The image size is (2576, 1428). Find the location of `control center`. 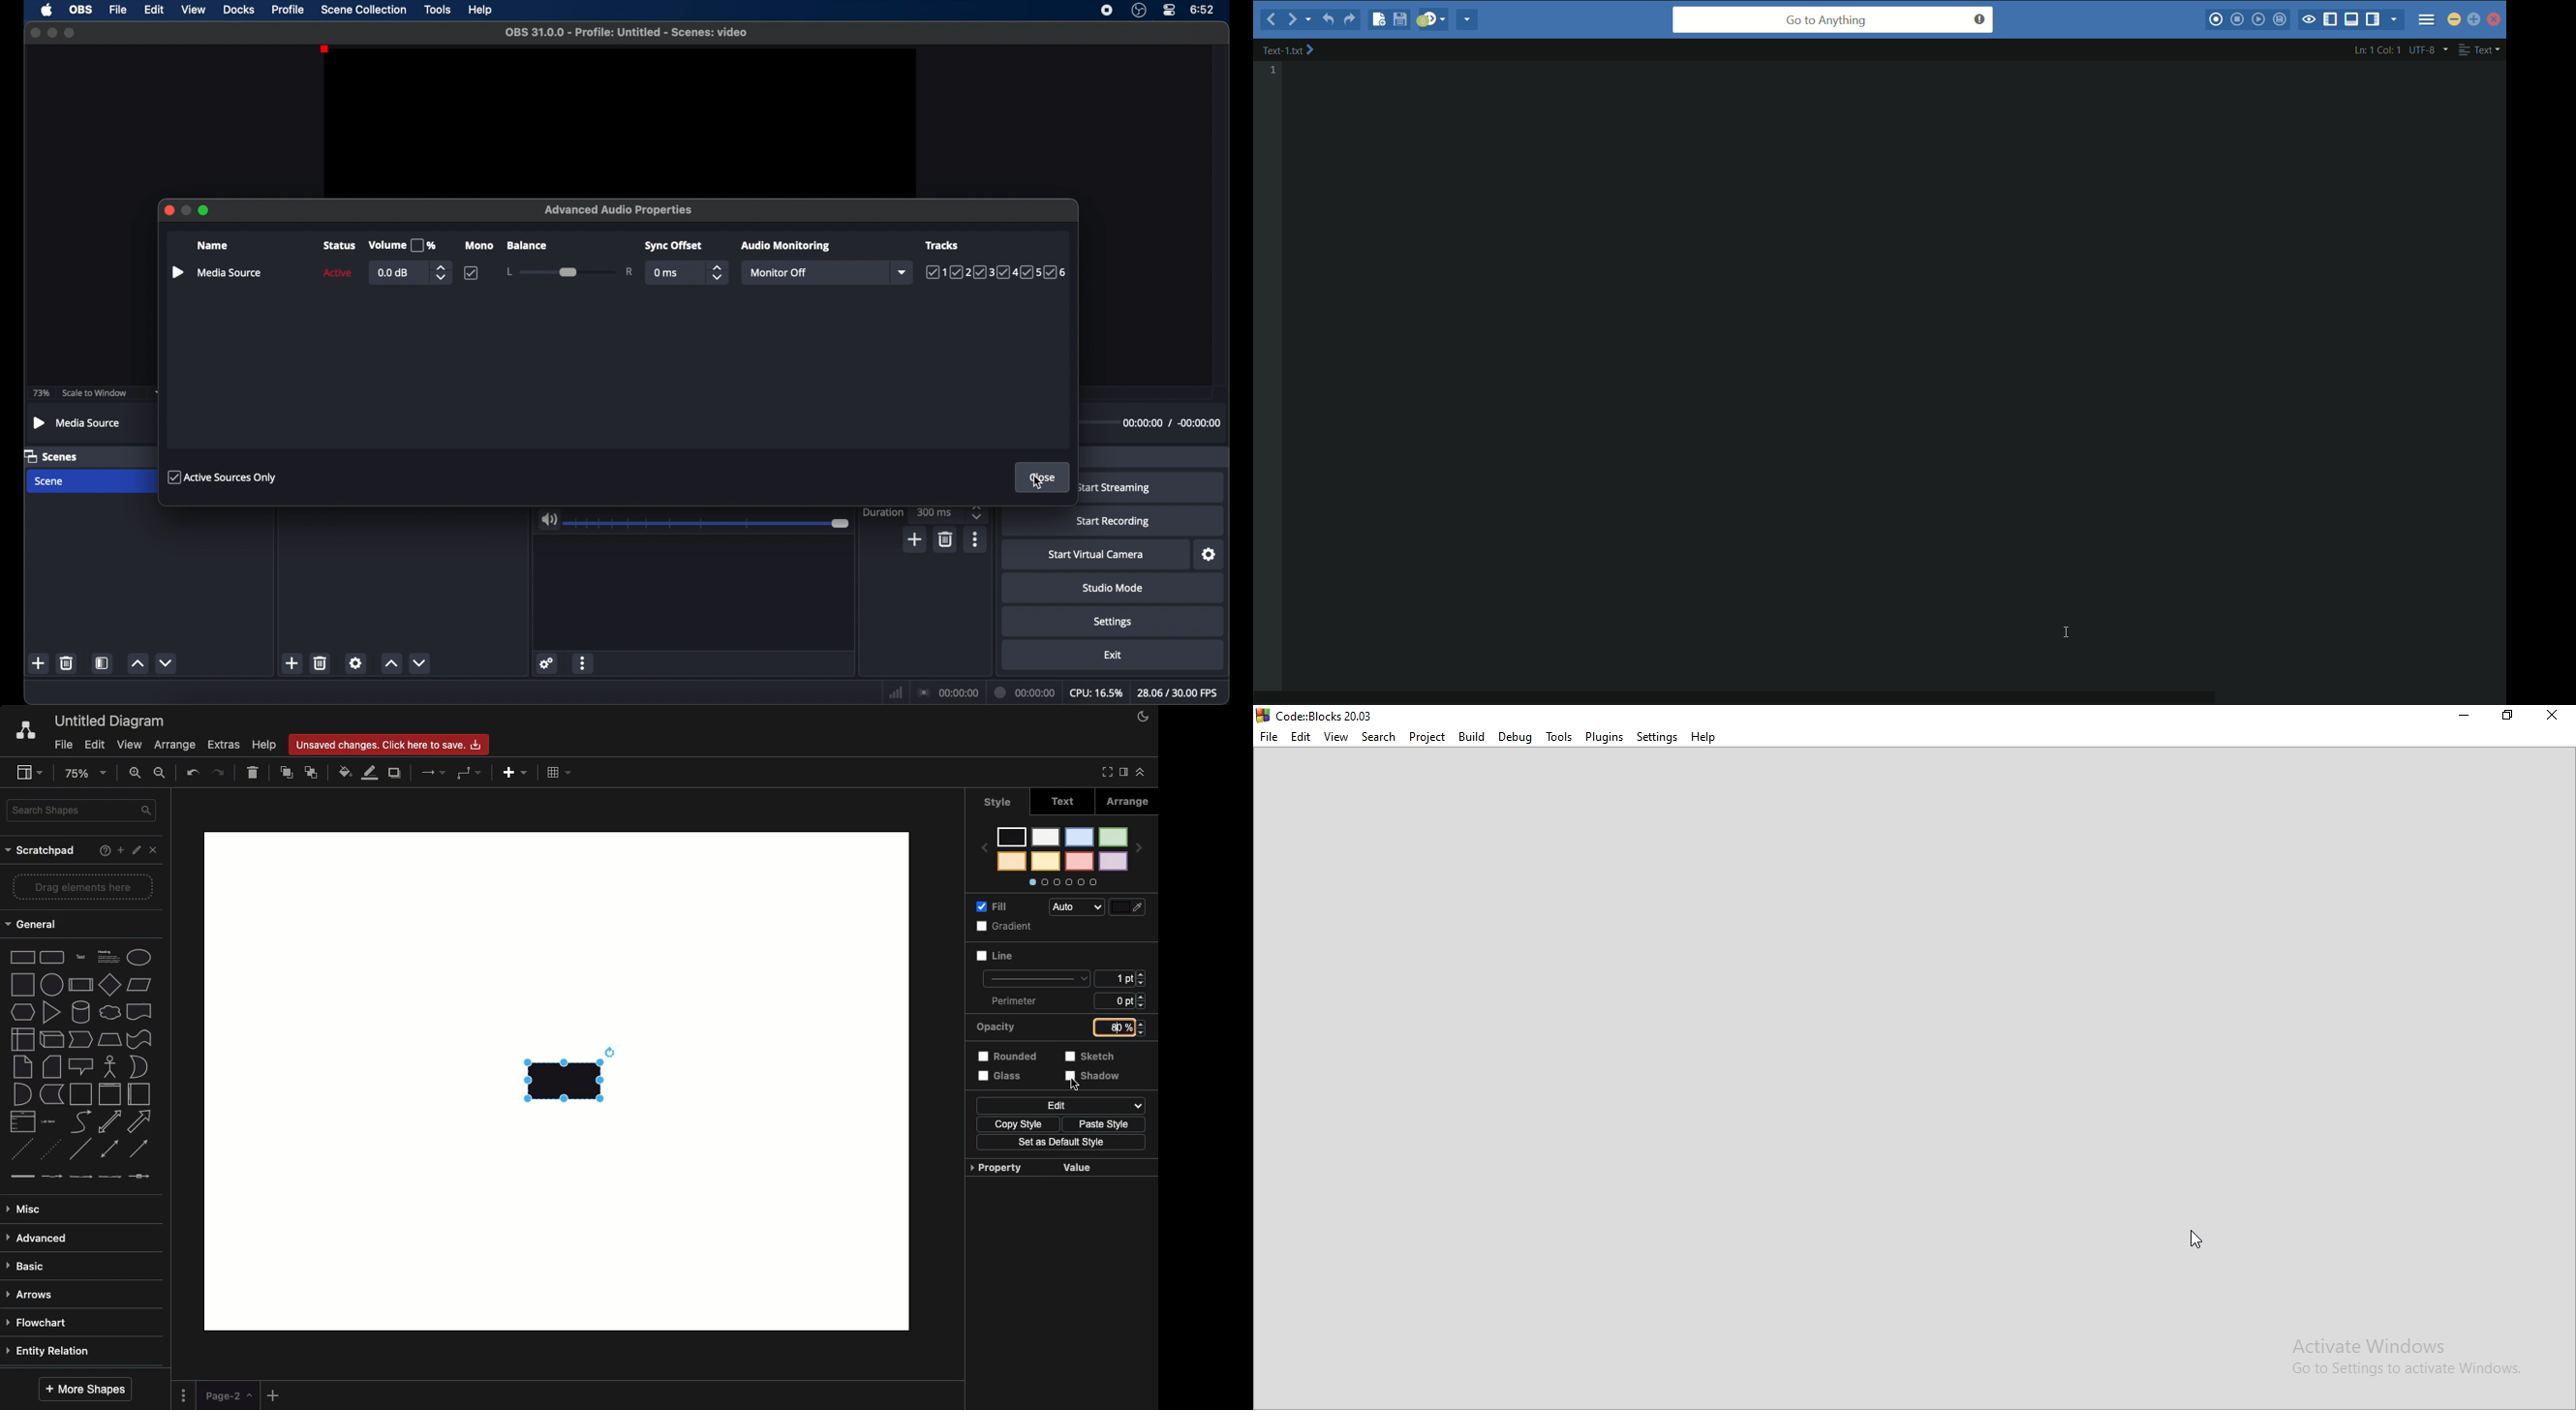

control center is located at coordinates (1170, 10).